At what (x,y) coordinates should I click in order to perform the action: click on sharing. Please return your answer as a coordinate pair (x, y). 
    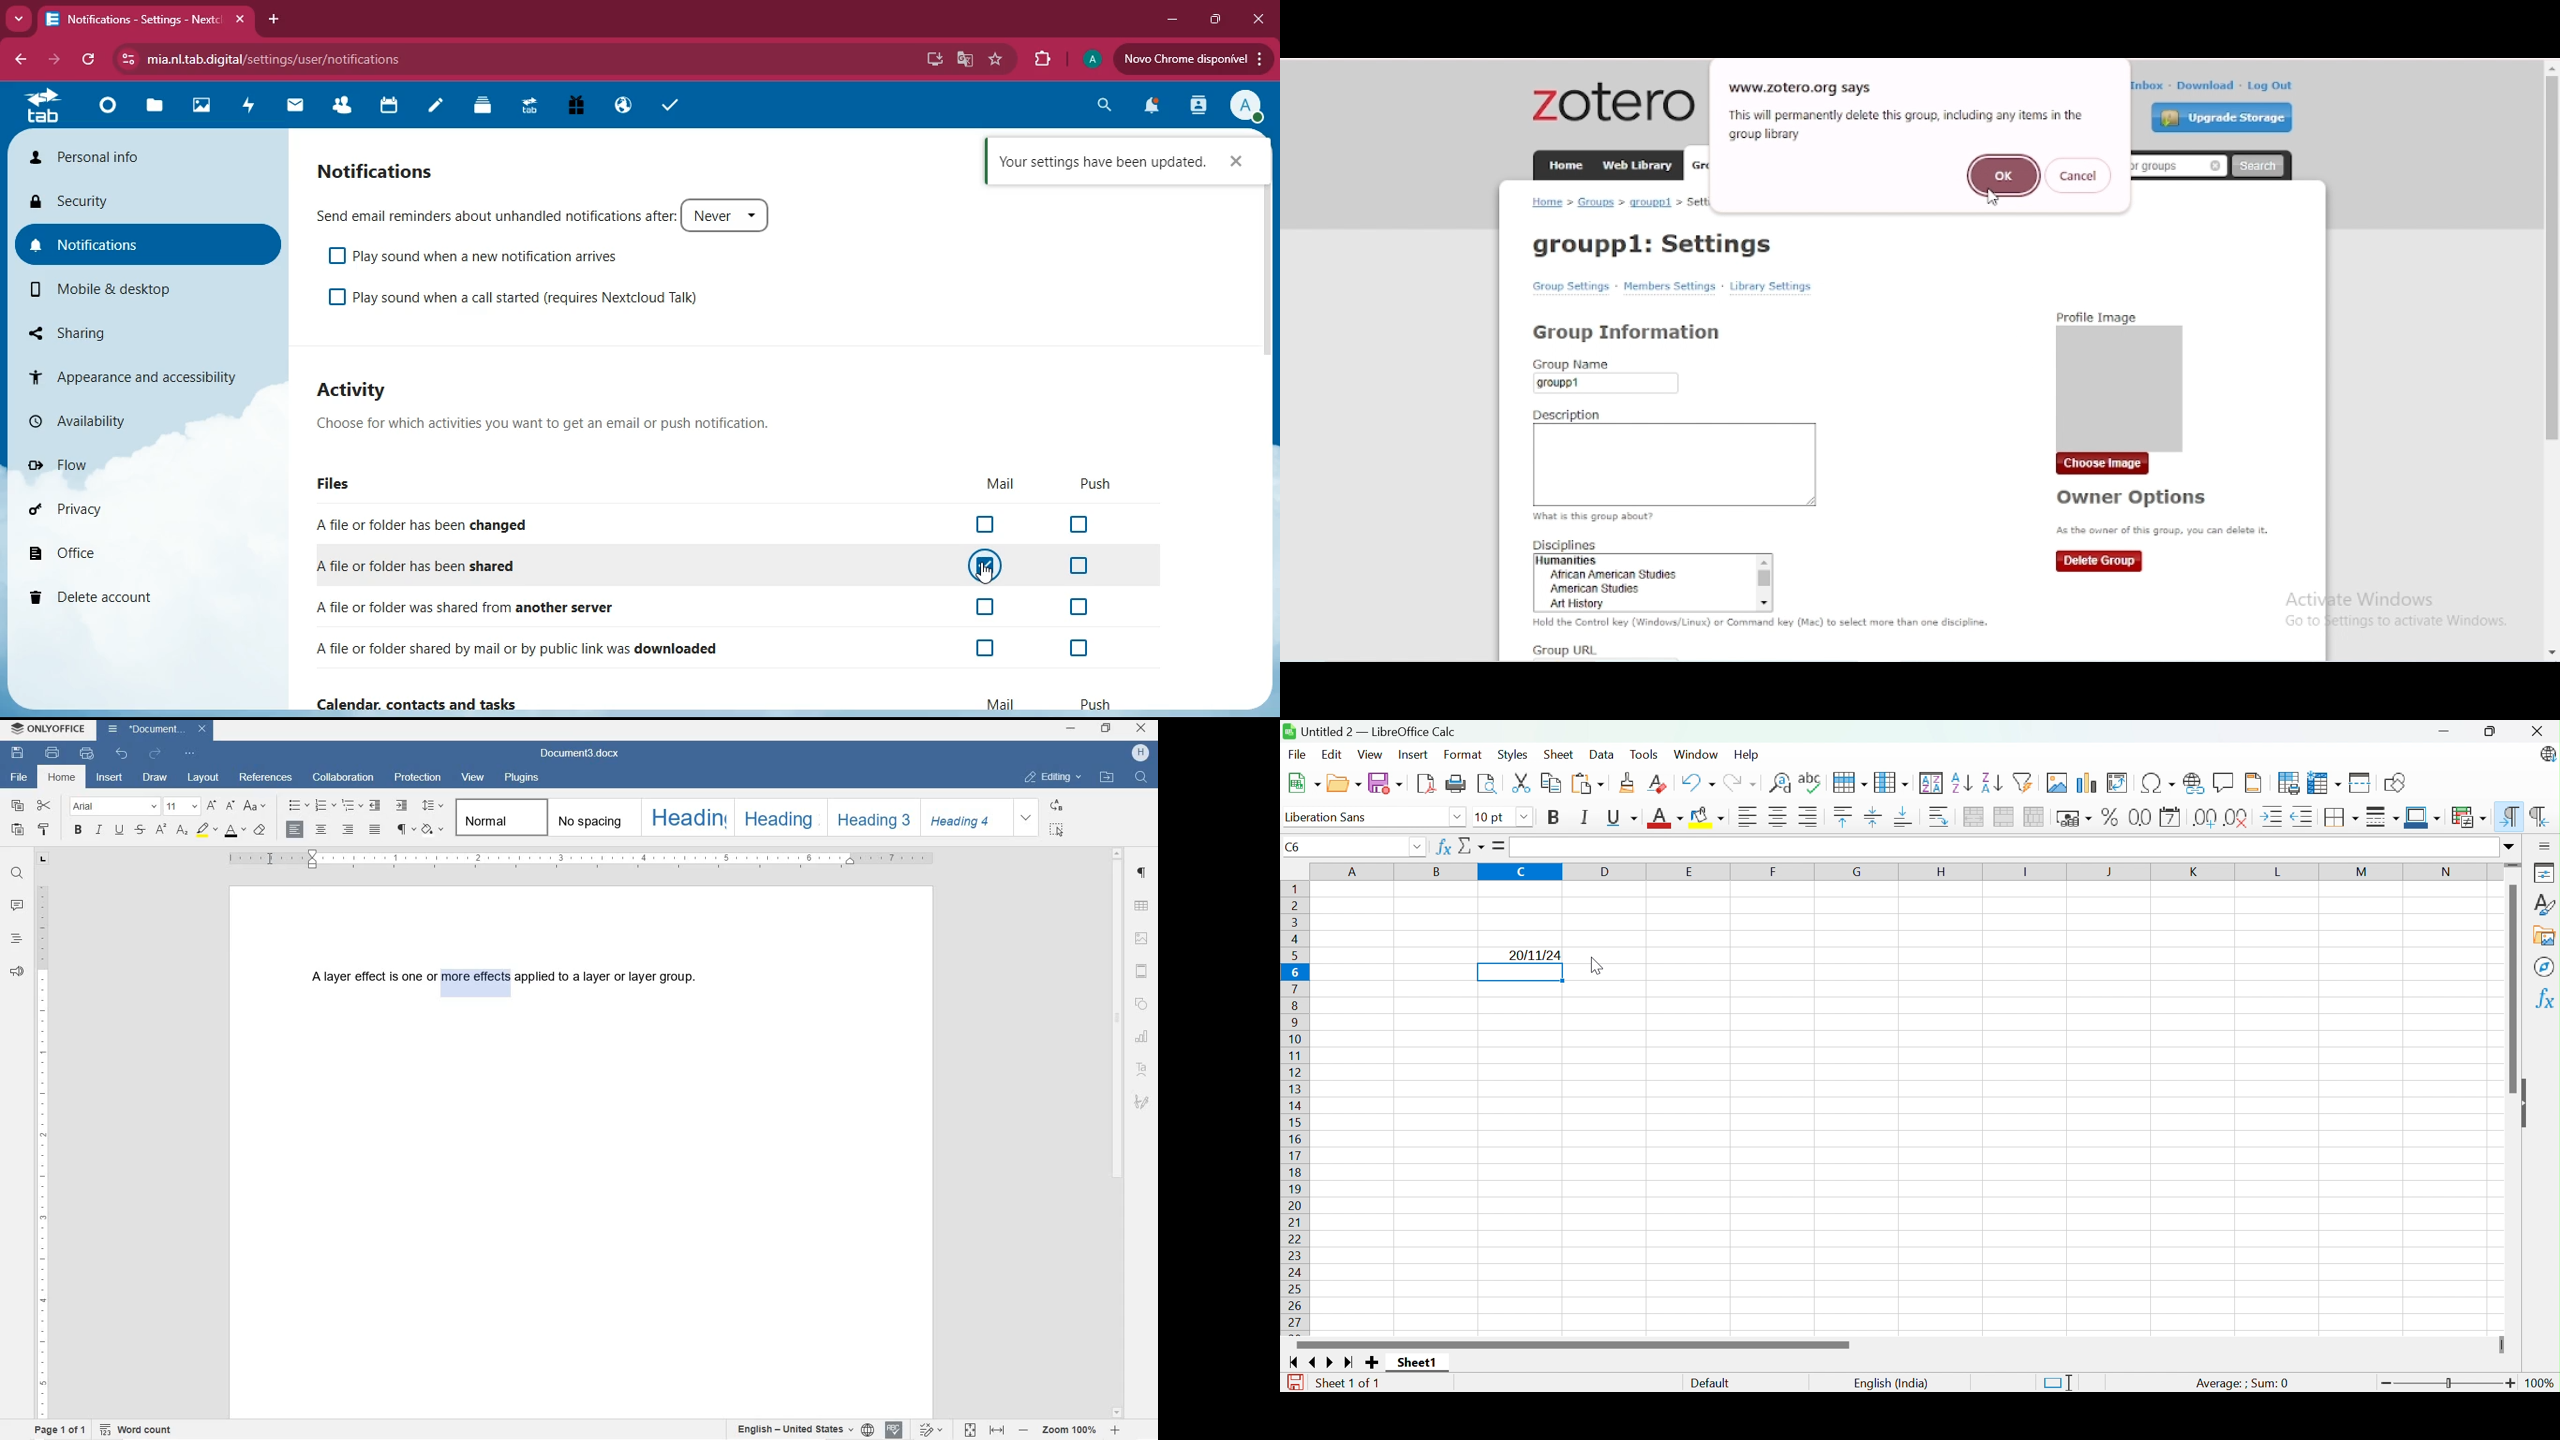
    Looking at the image, I should click on (83, 329).